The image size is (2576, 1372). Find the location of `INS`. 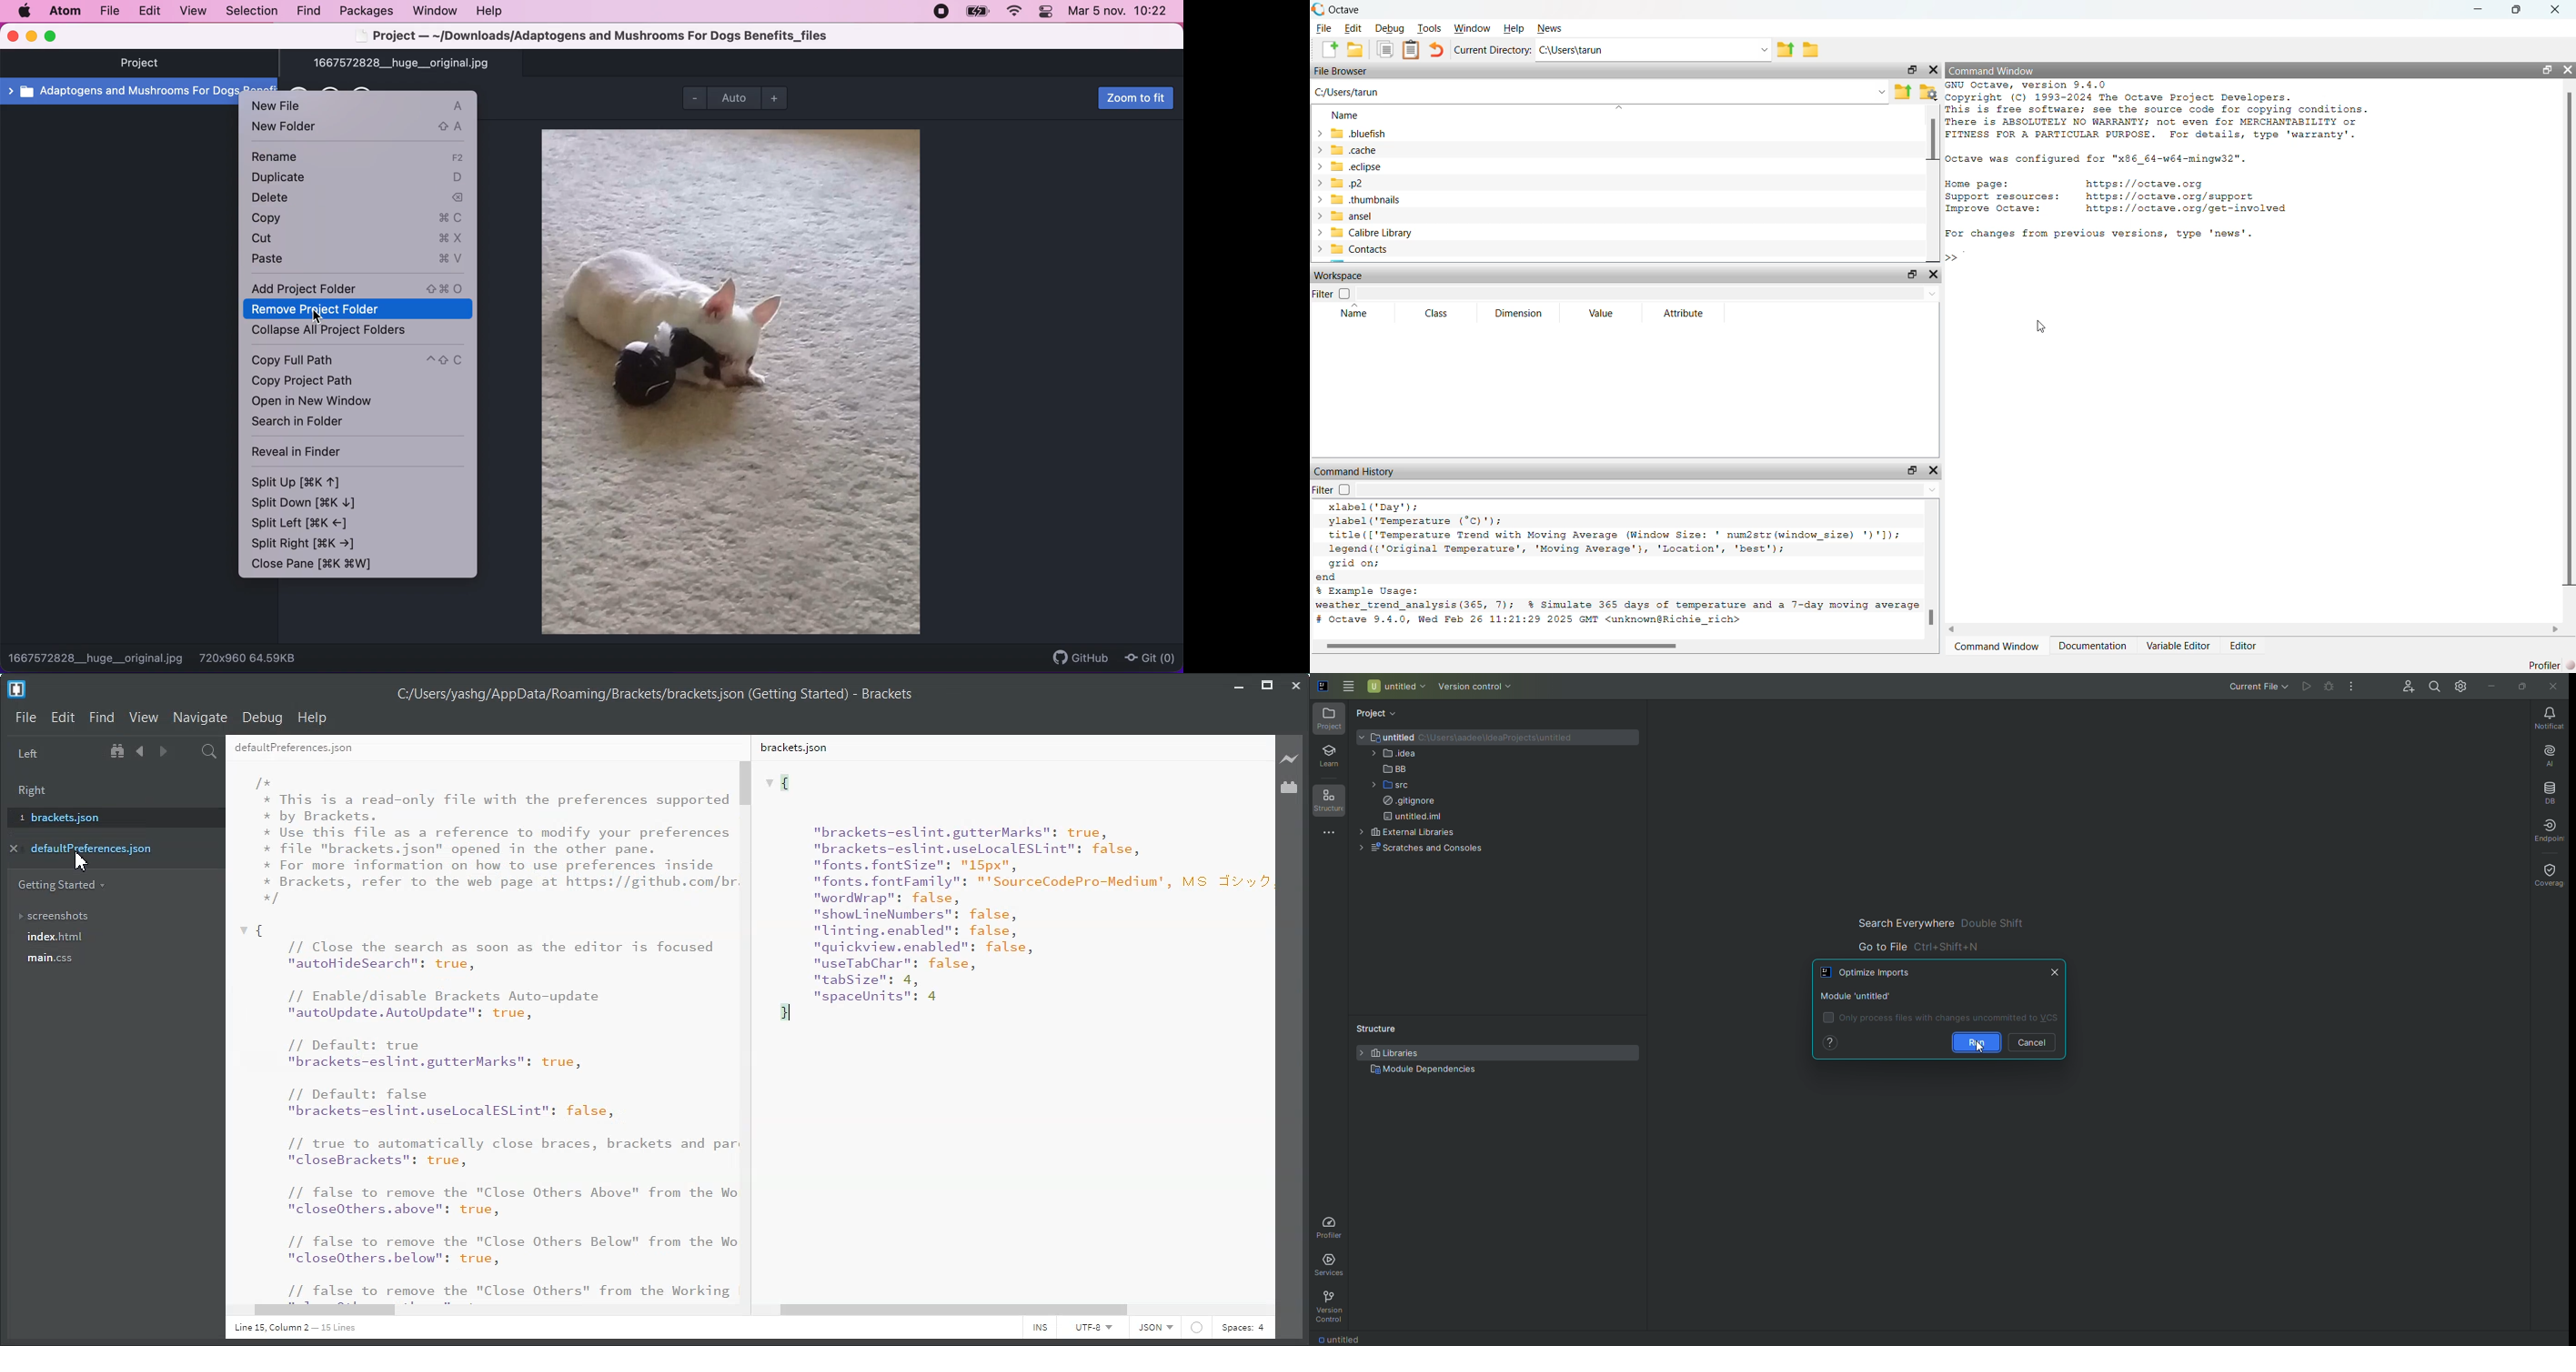

INS is located at coordinates (1040, 1329).